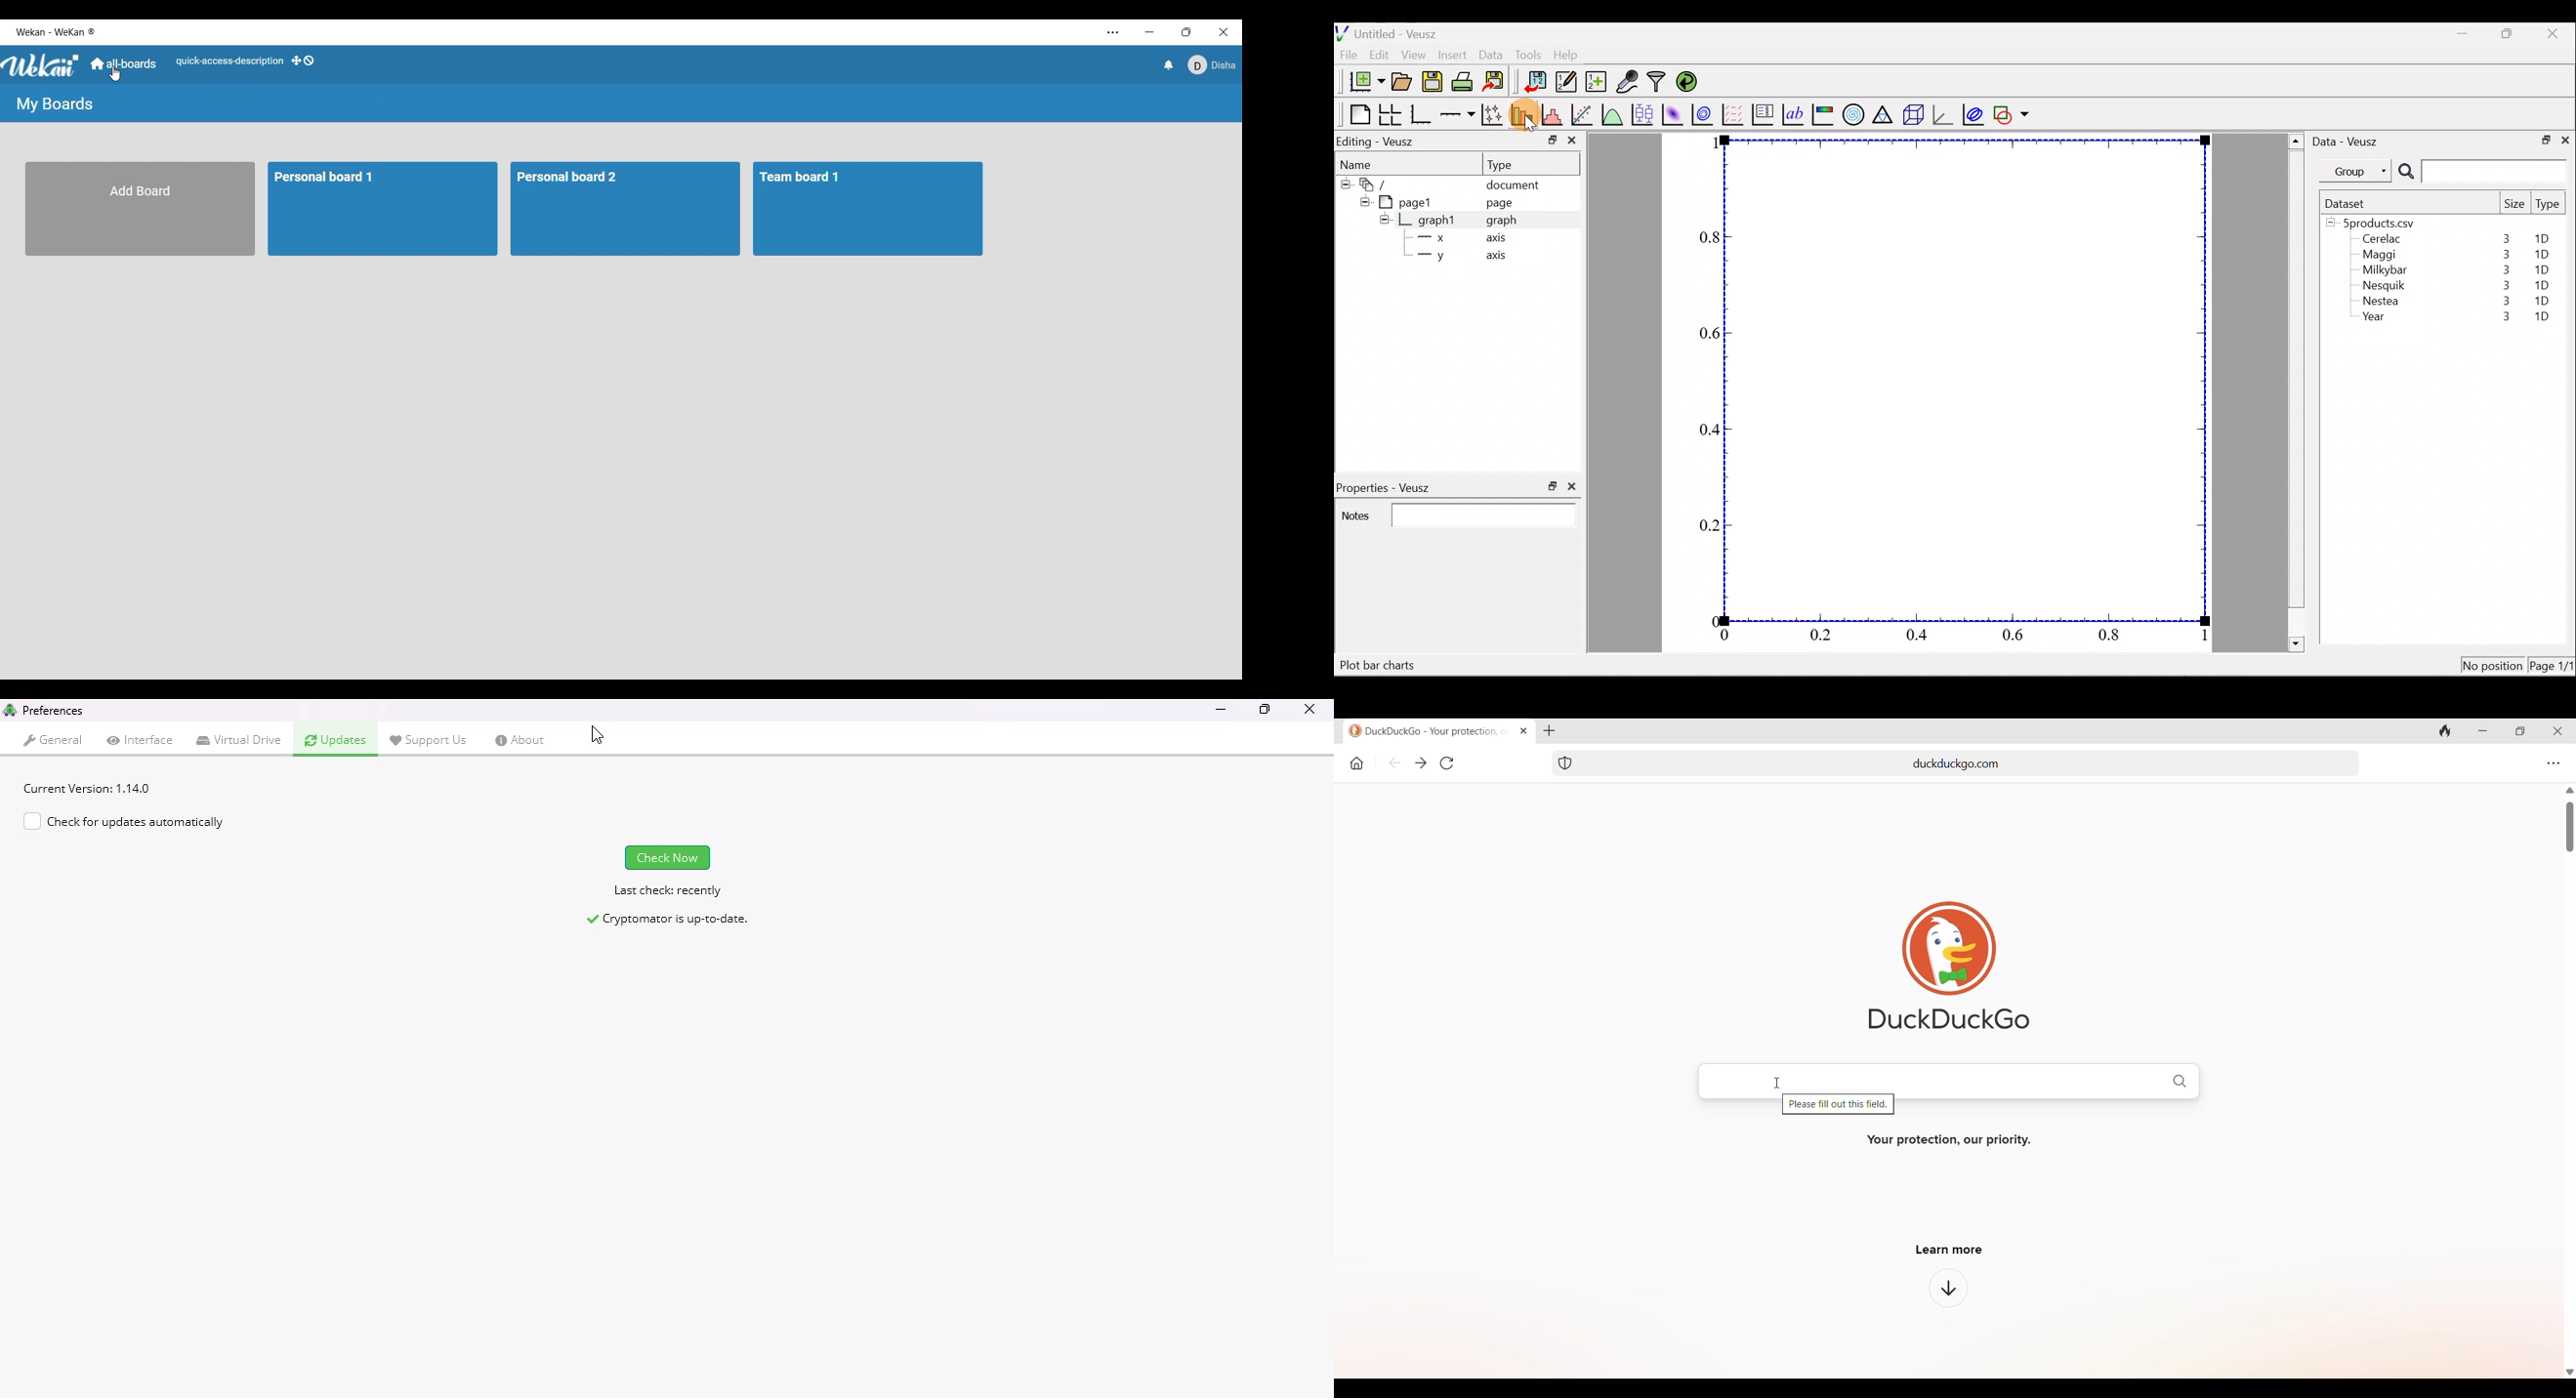 The height and width of the screenshot is (1400, 2576). Describe the element at coordinates (2349, 140) in the screenshot. I see `Data - Veusz` at that location.